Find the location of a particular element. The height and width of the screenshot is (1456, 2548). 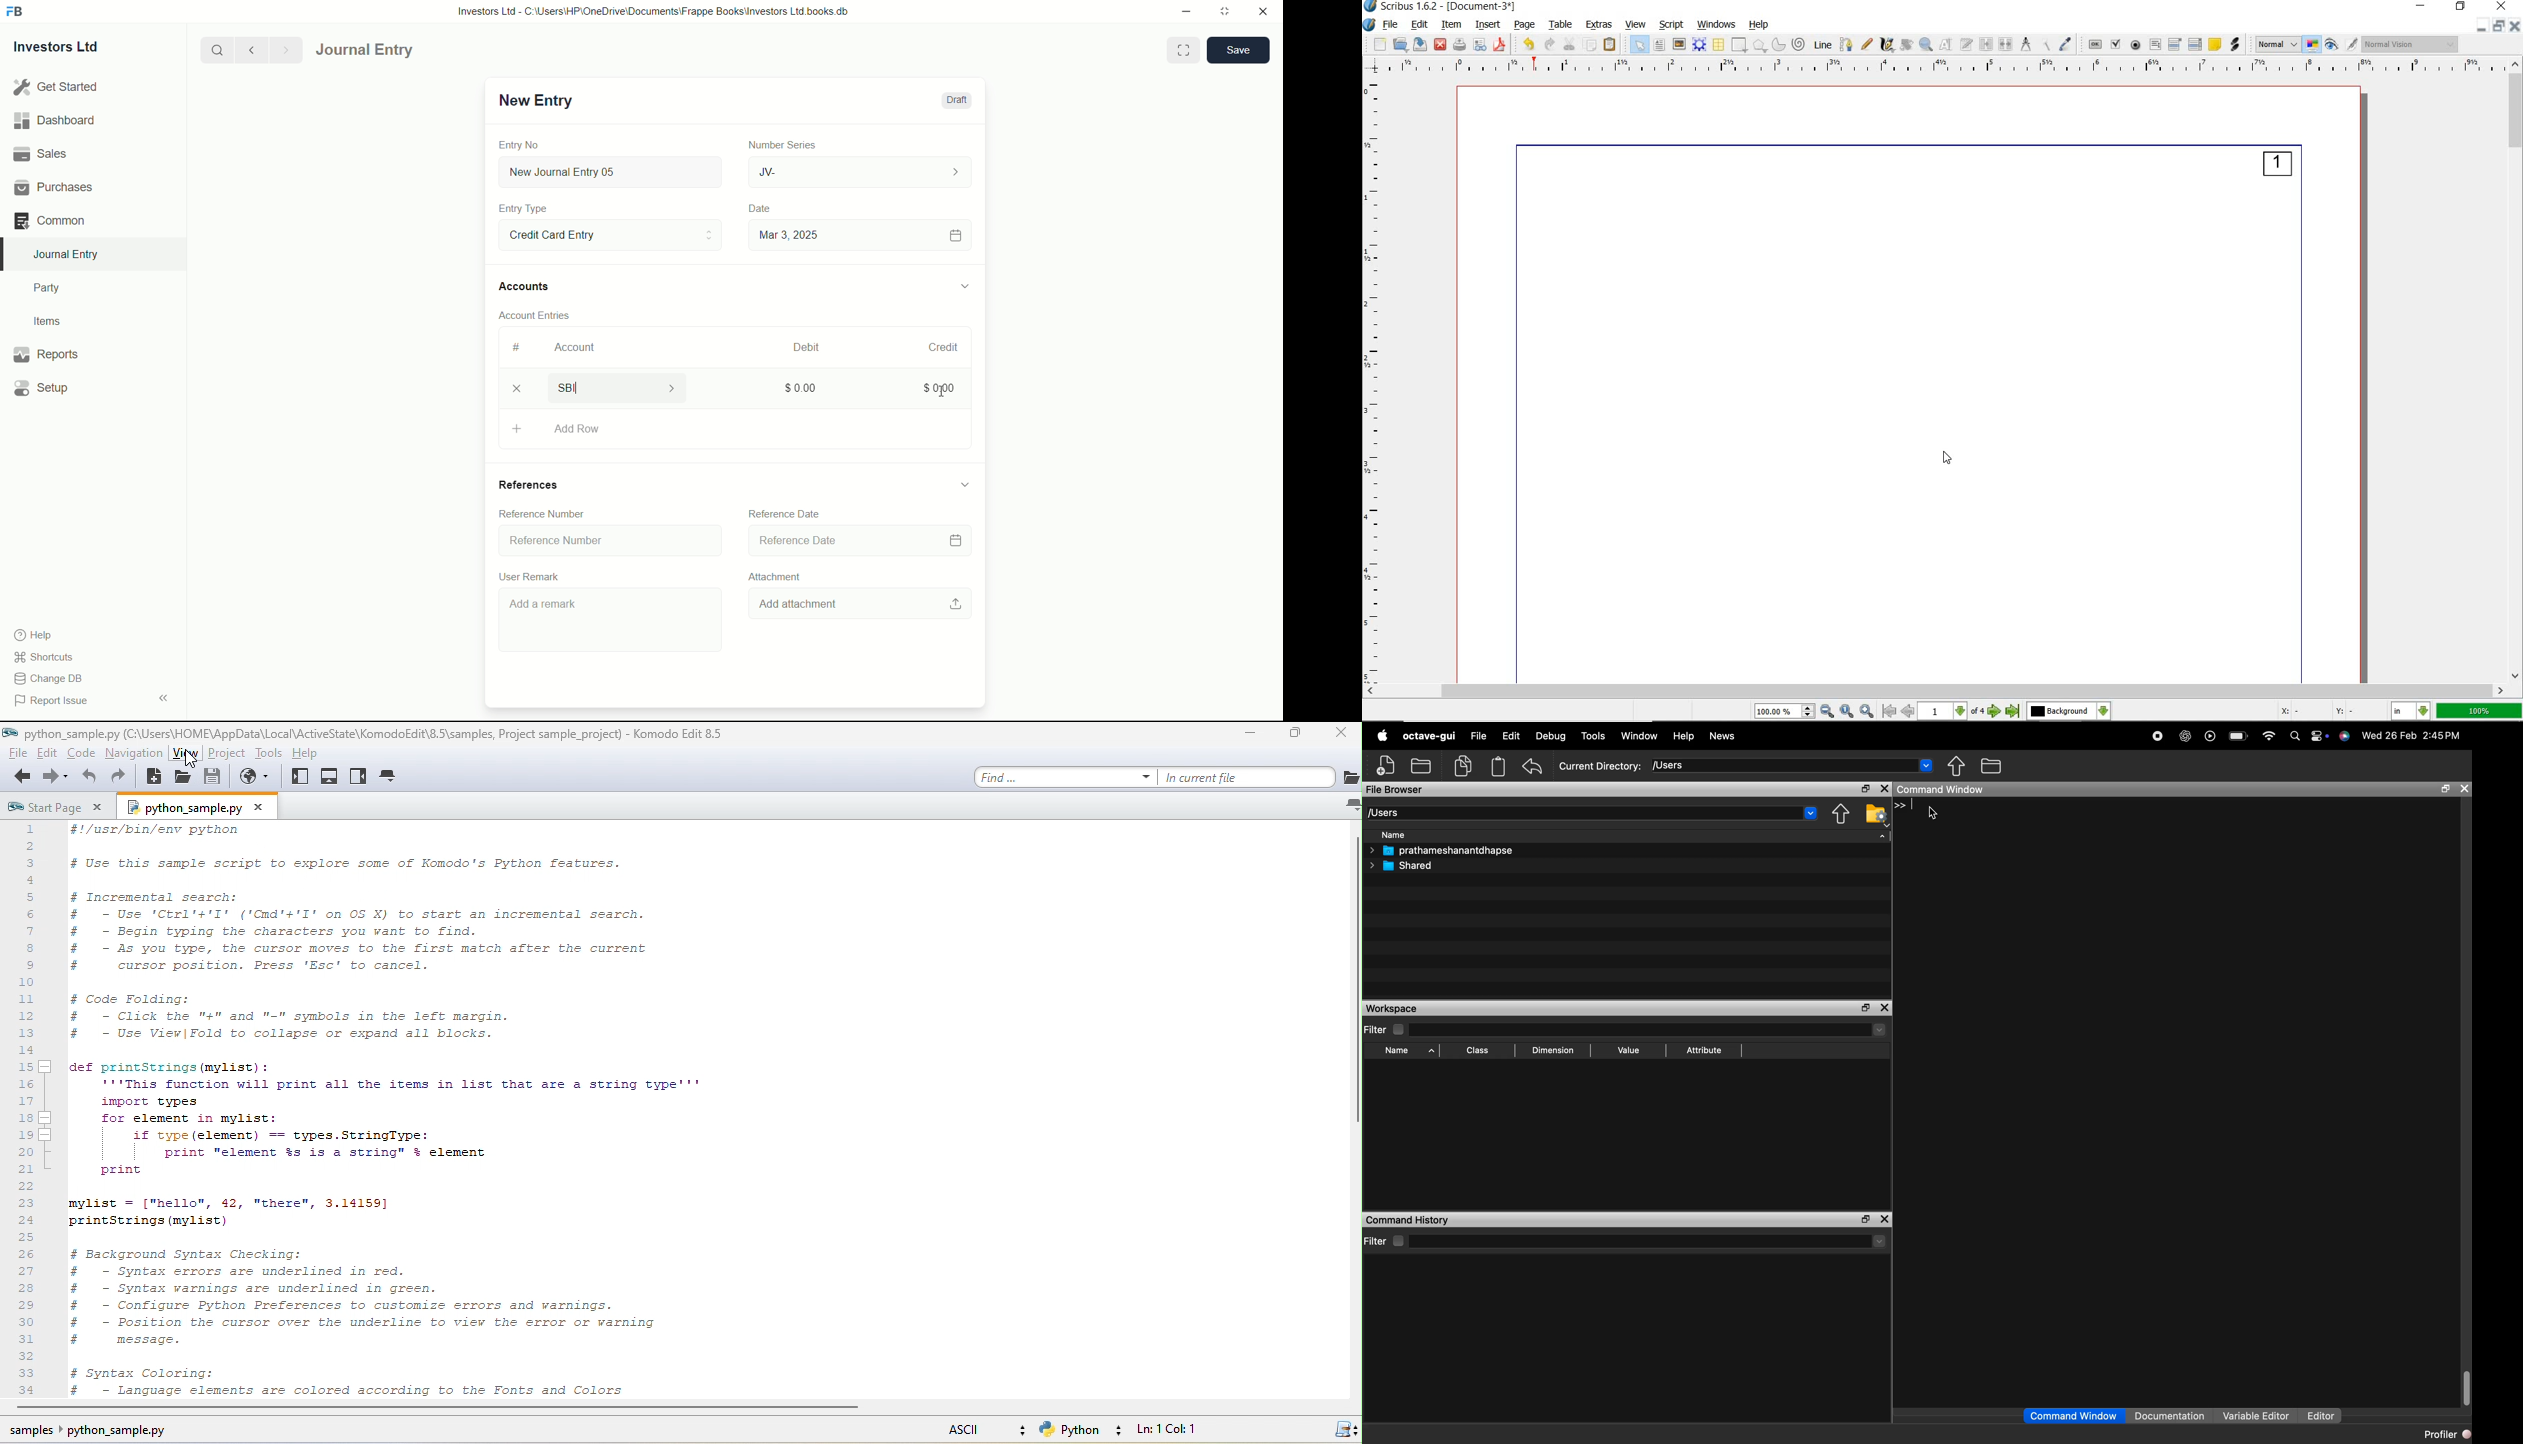

close is located at coordinates (1886, 1218).